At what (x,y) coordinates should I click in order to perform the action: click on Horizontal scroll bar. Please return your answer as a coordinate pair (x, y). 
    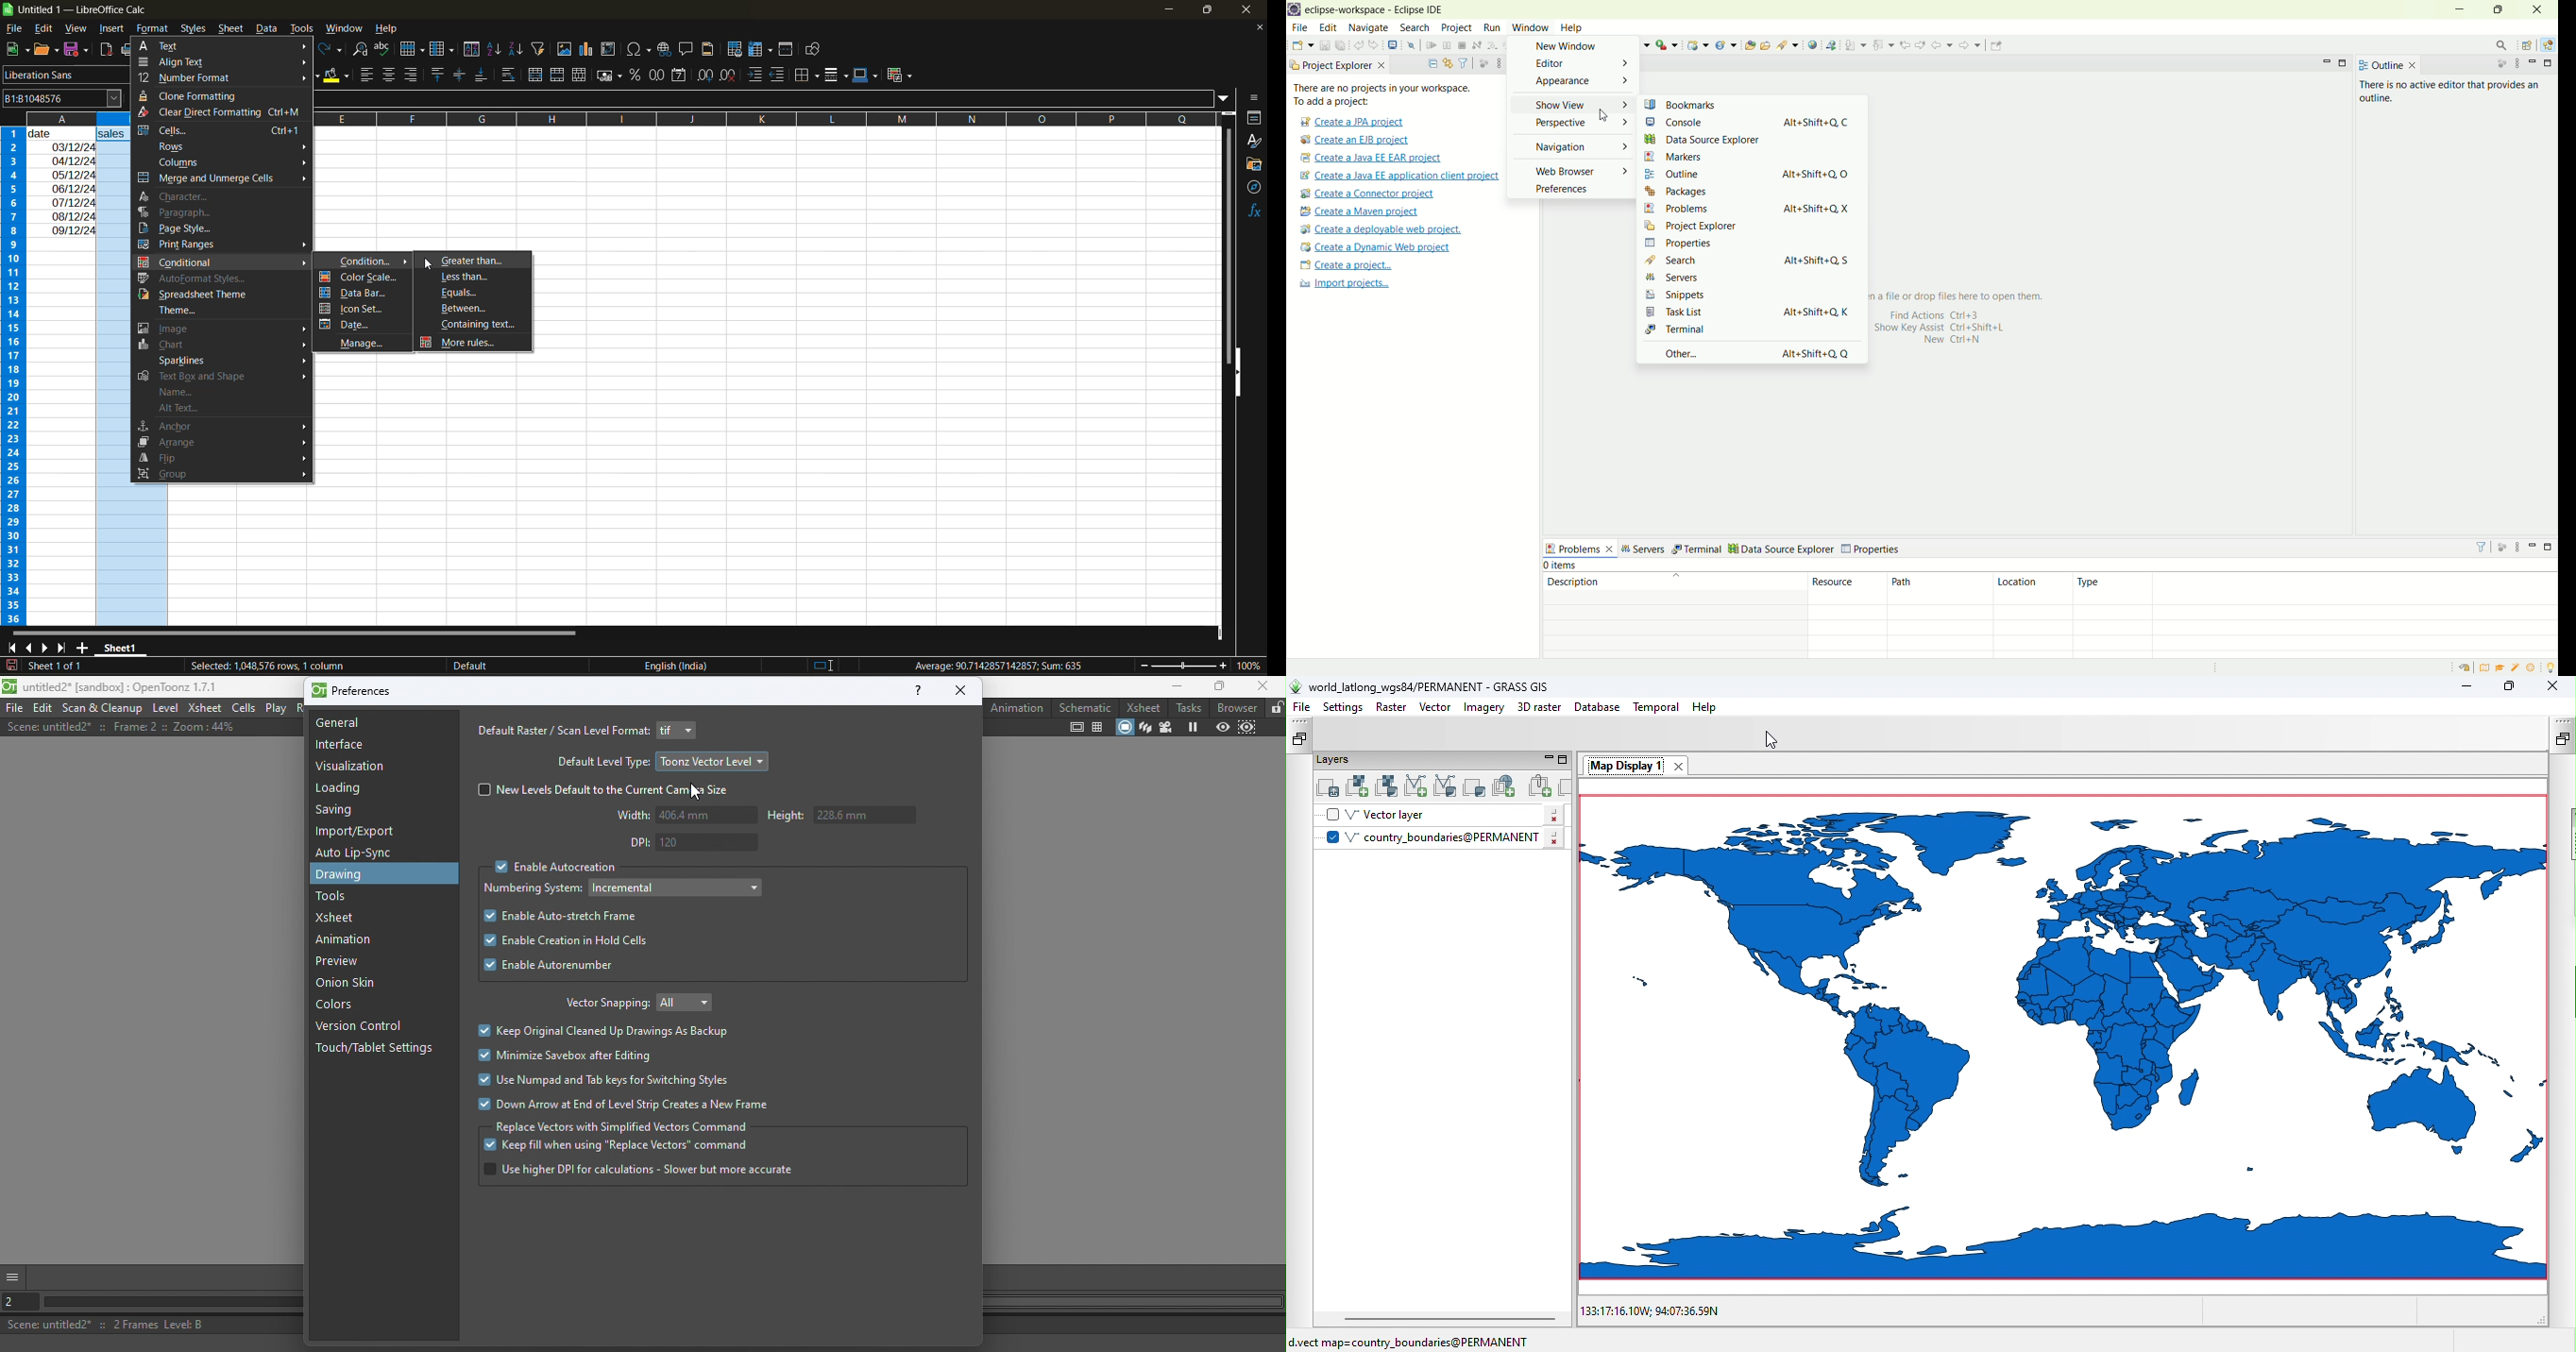
    Looking at the image, I should click on (166, 1303).